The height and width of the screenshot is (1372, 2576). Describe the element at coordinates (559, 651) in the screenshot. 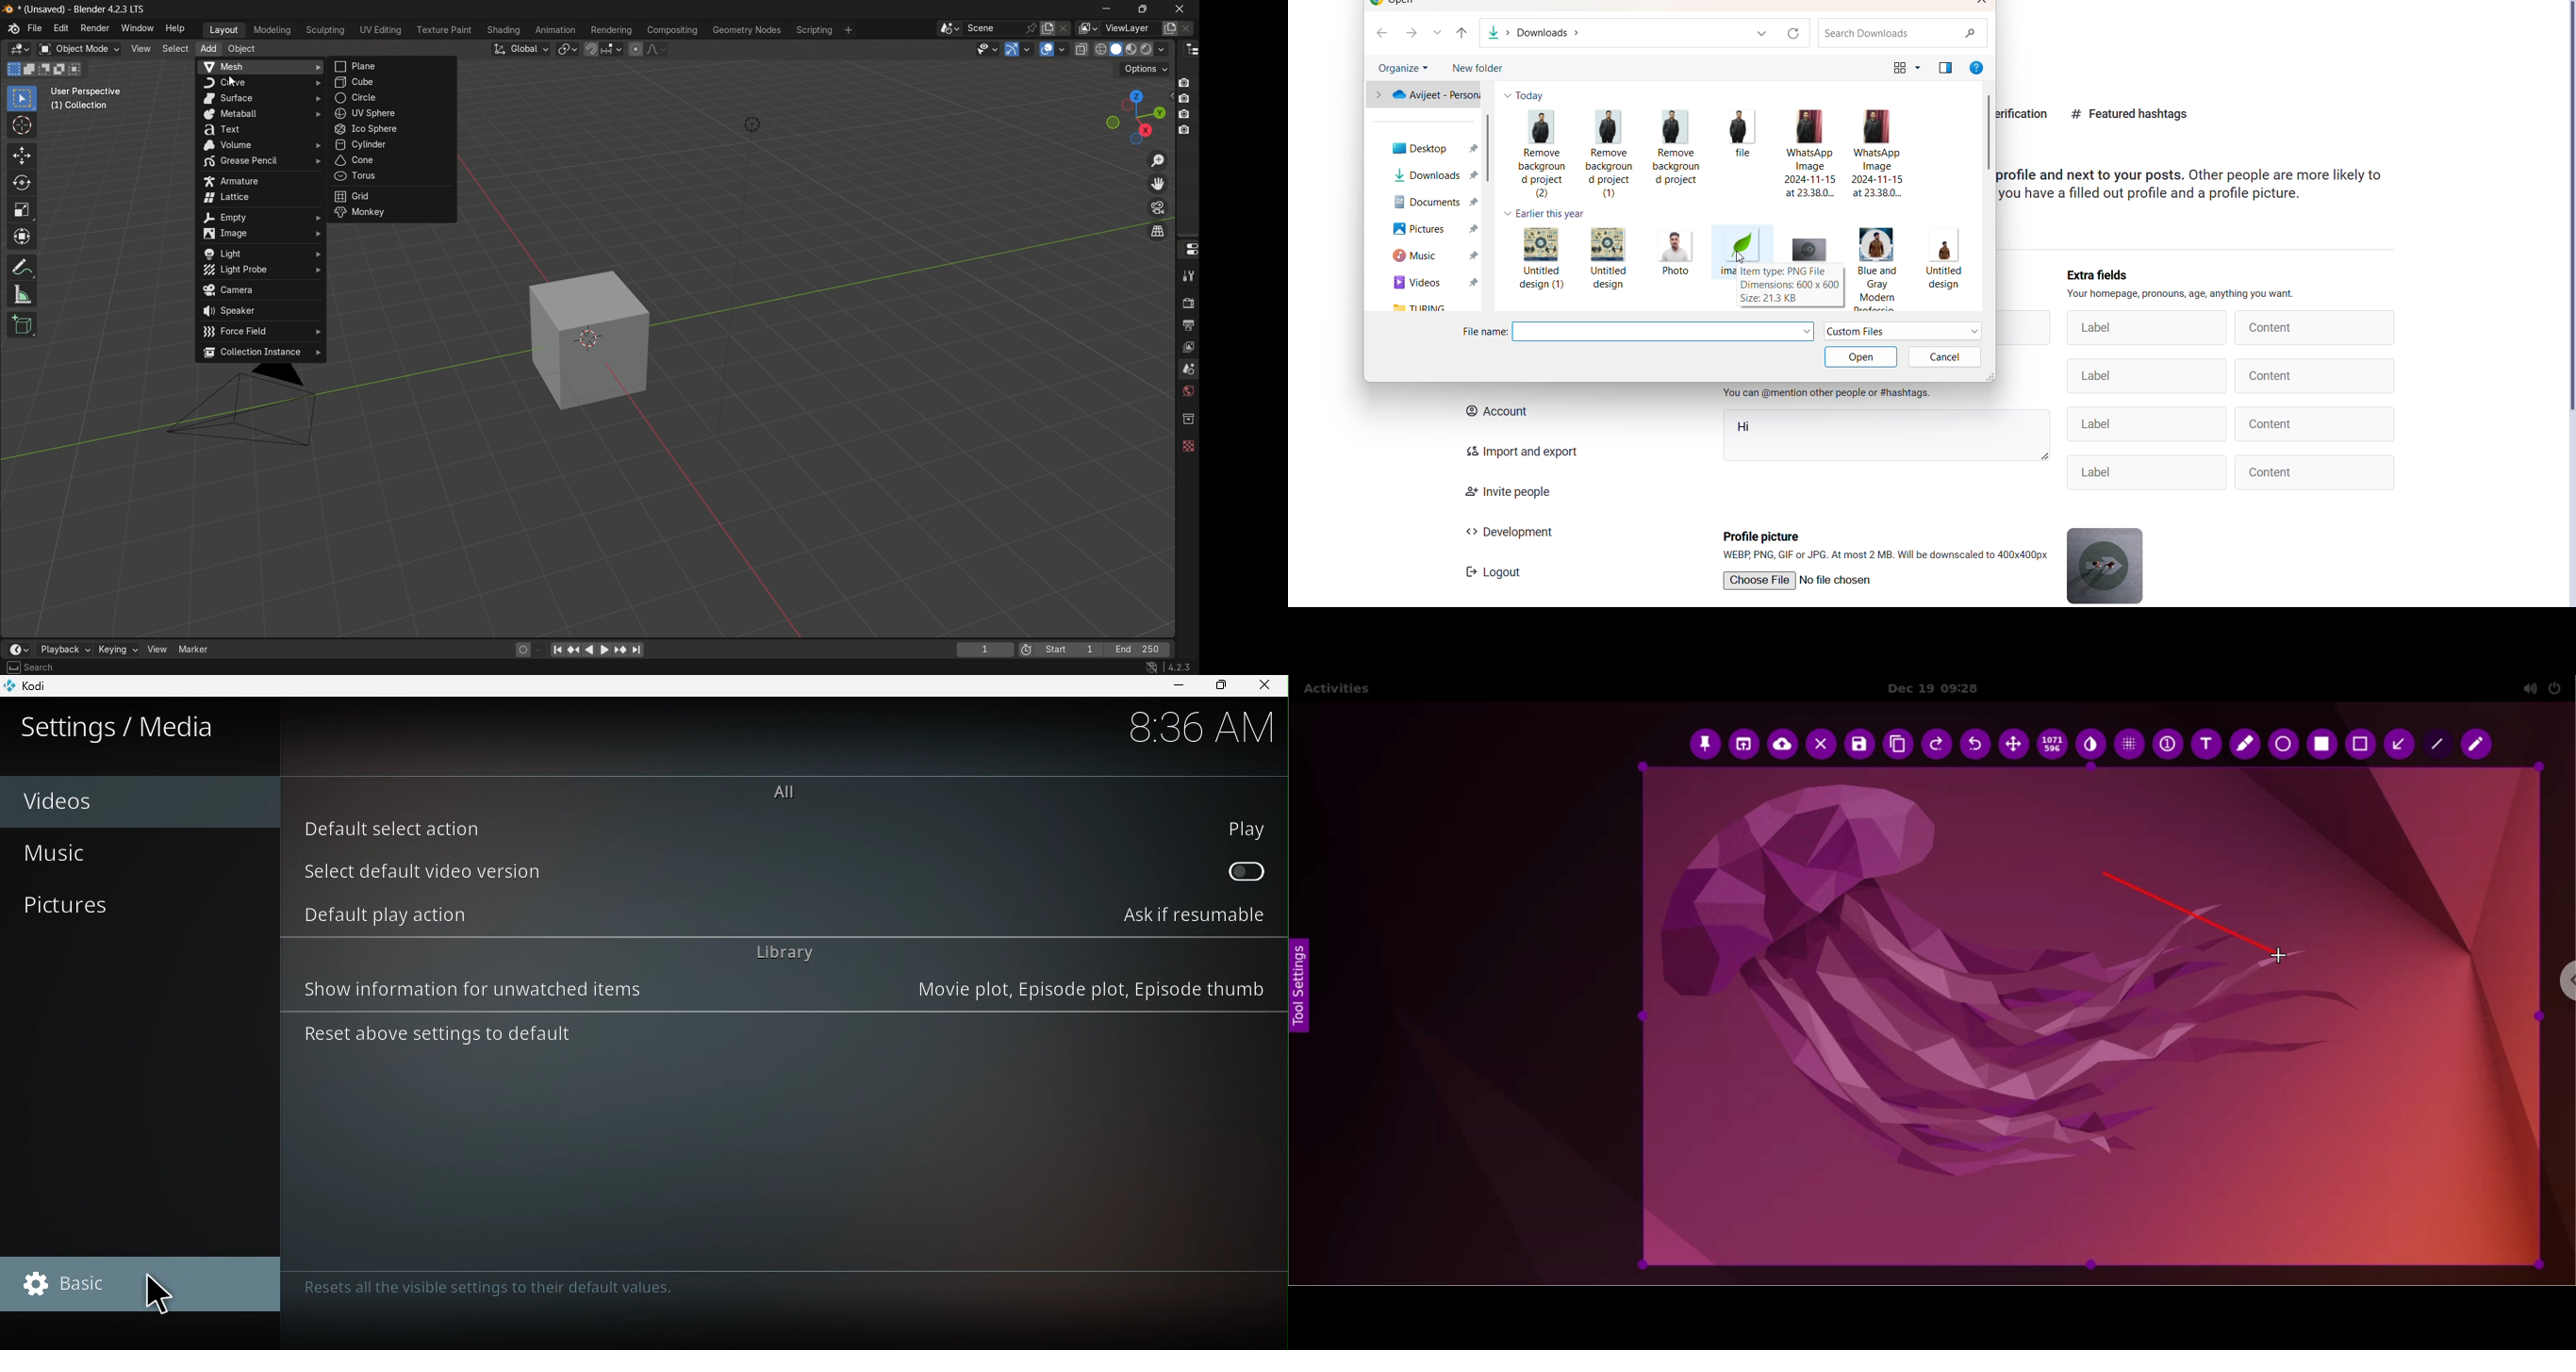

I see `move to the beginning` at that location.